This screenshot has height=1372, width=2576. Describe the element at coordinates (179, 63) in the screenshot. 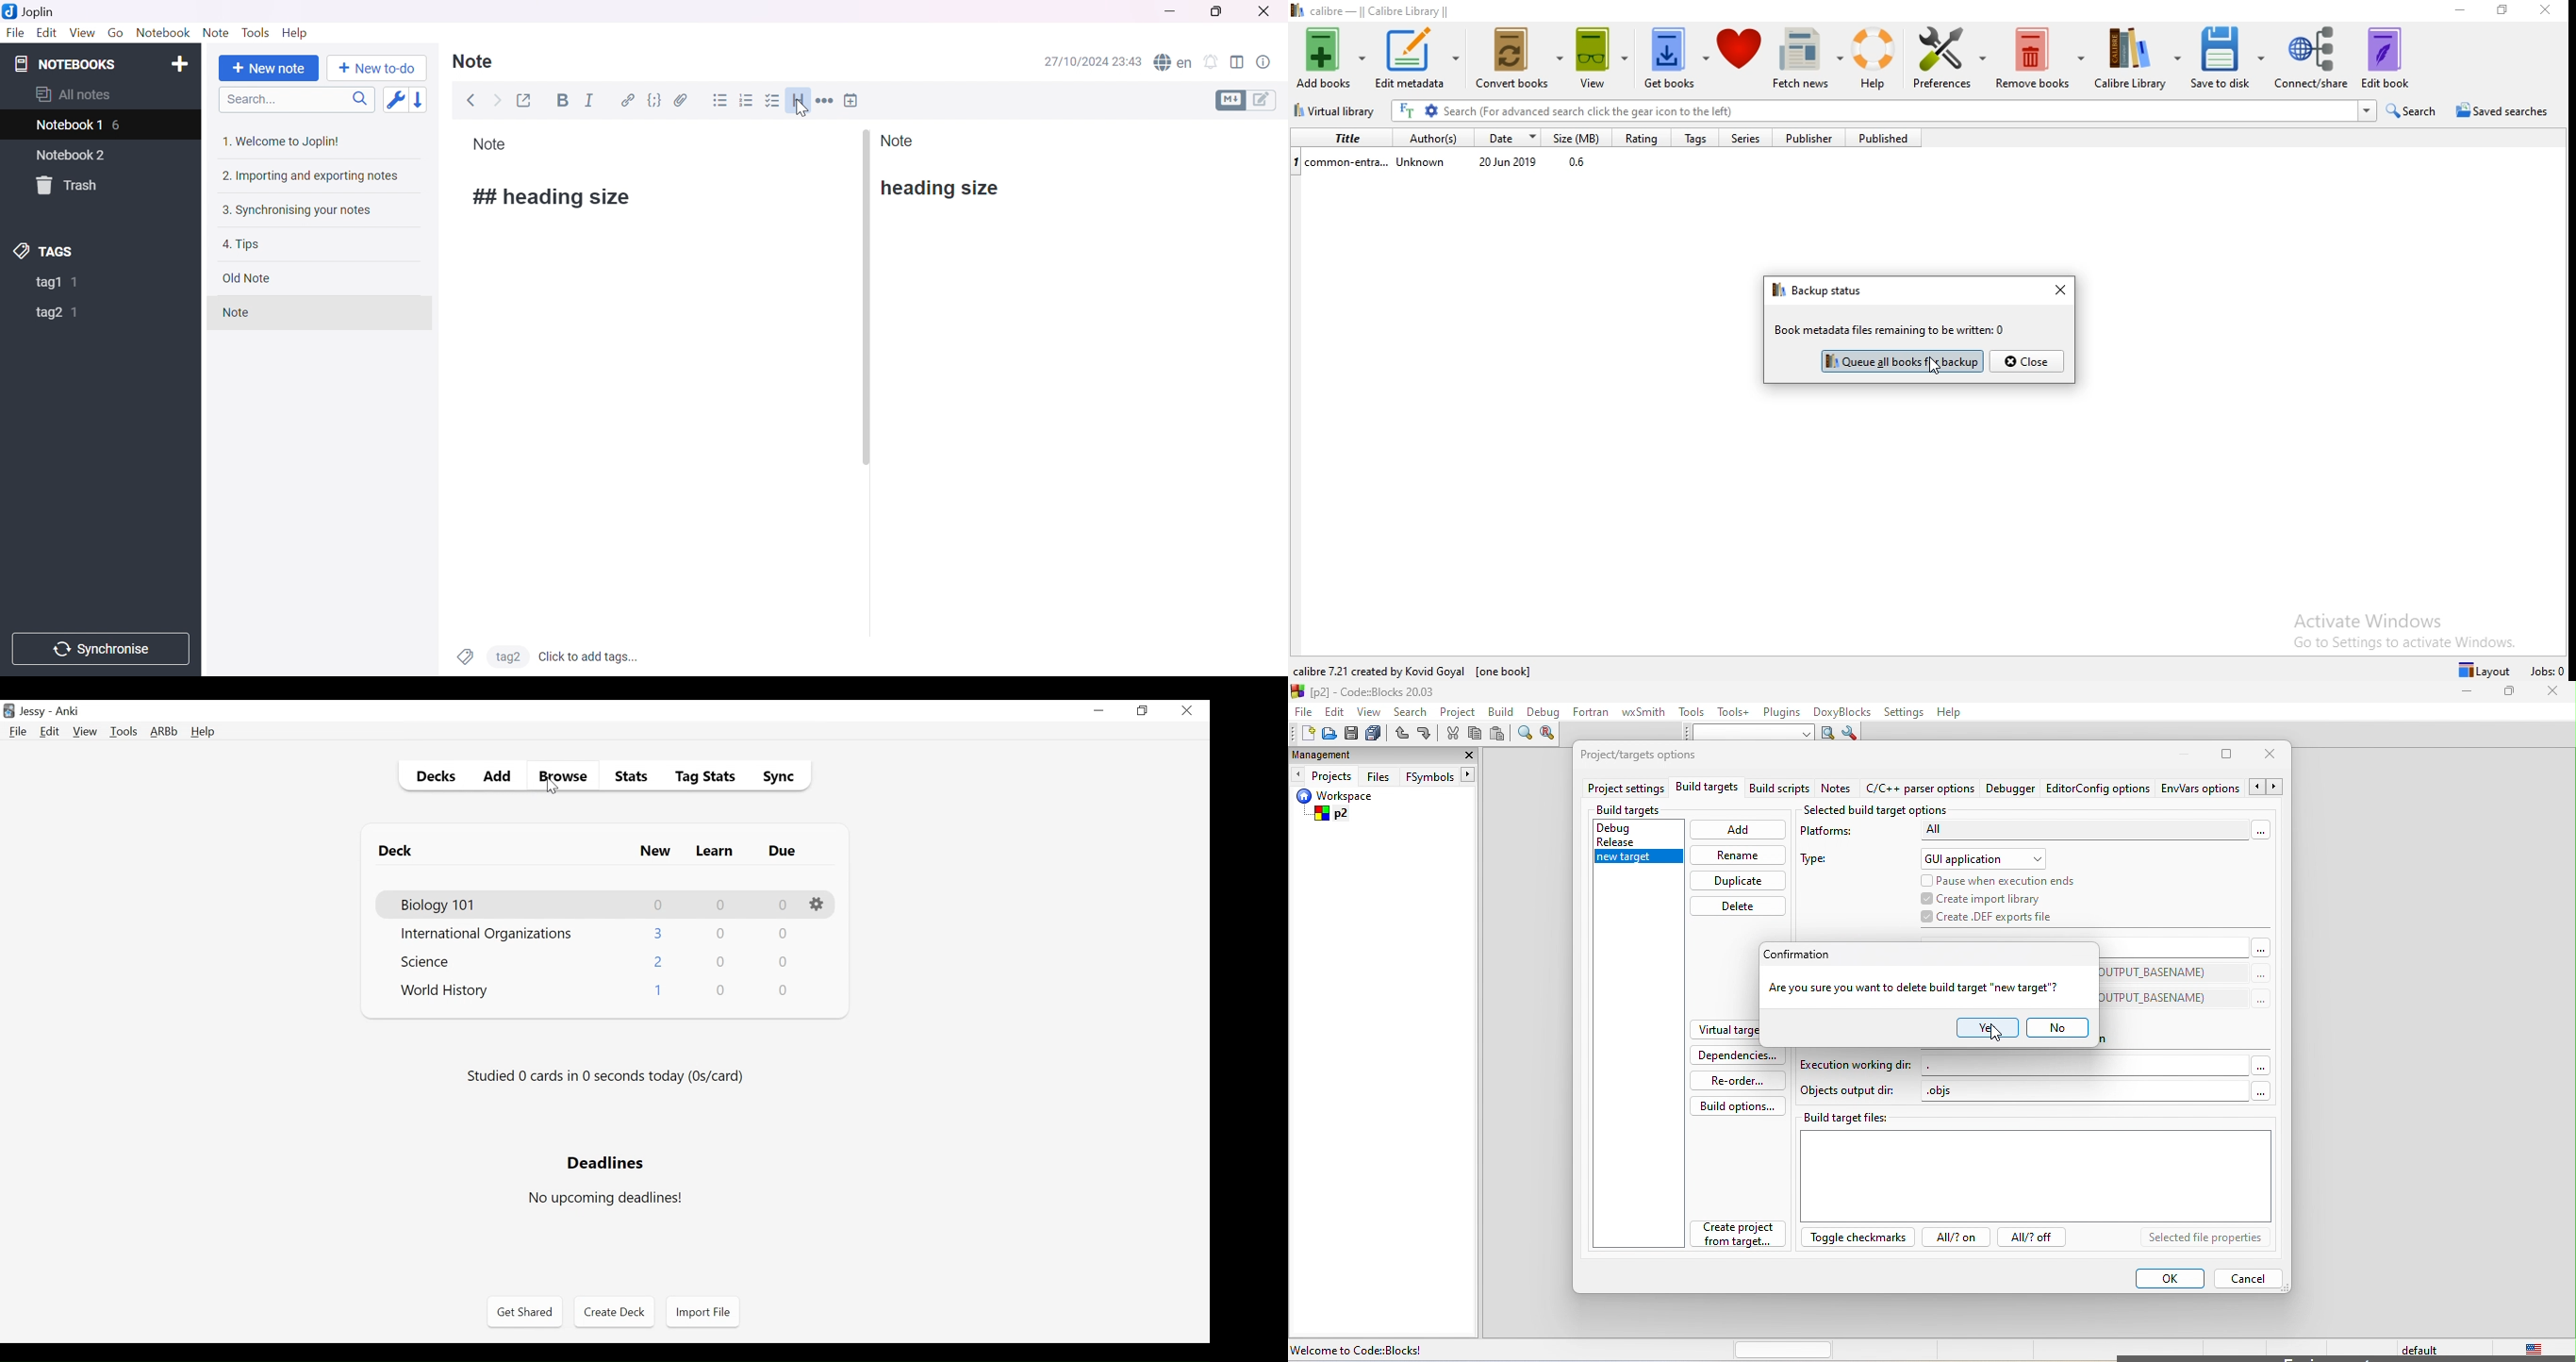

I see `Add notebook` at that location.